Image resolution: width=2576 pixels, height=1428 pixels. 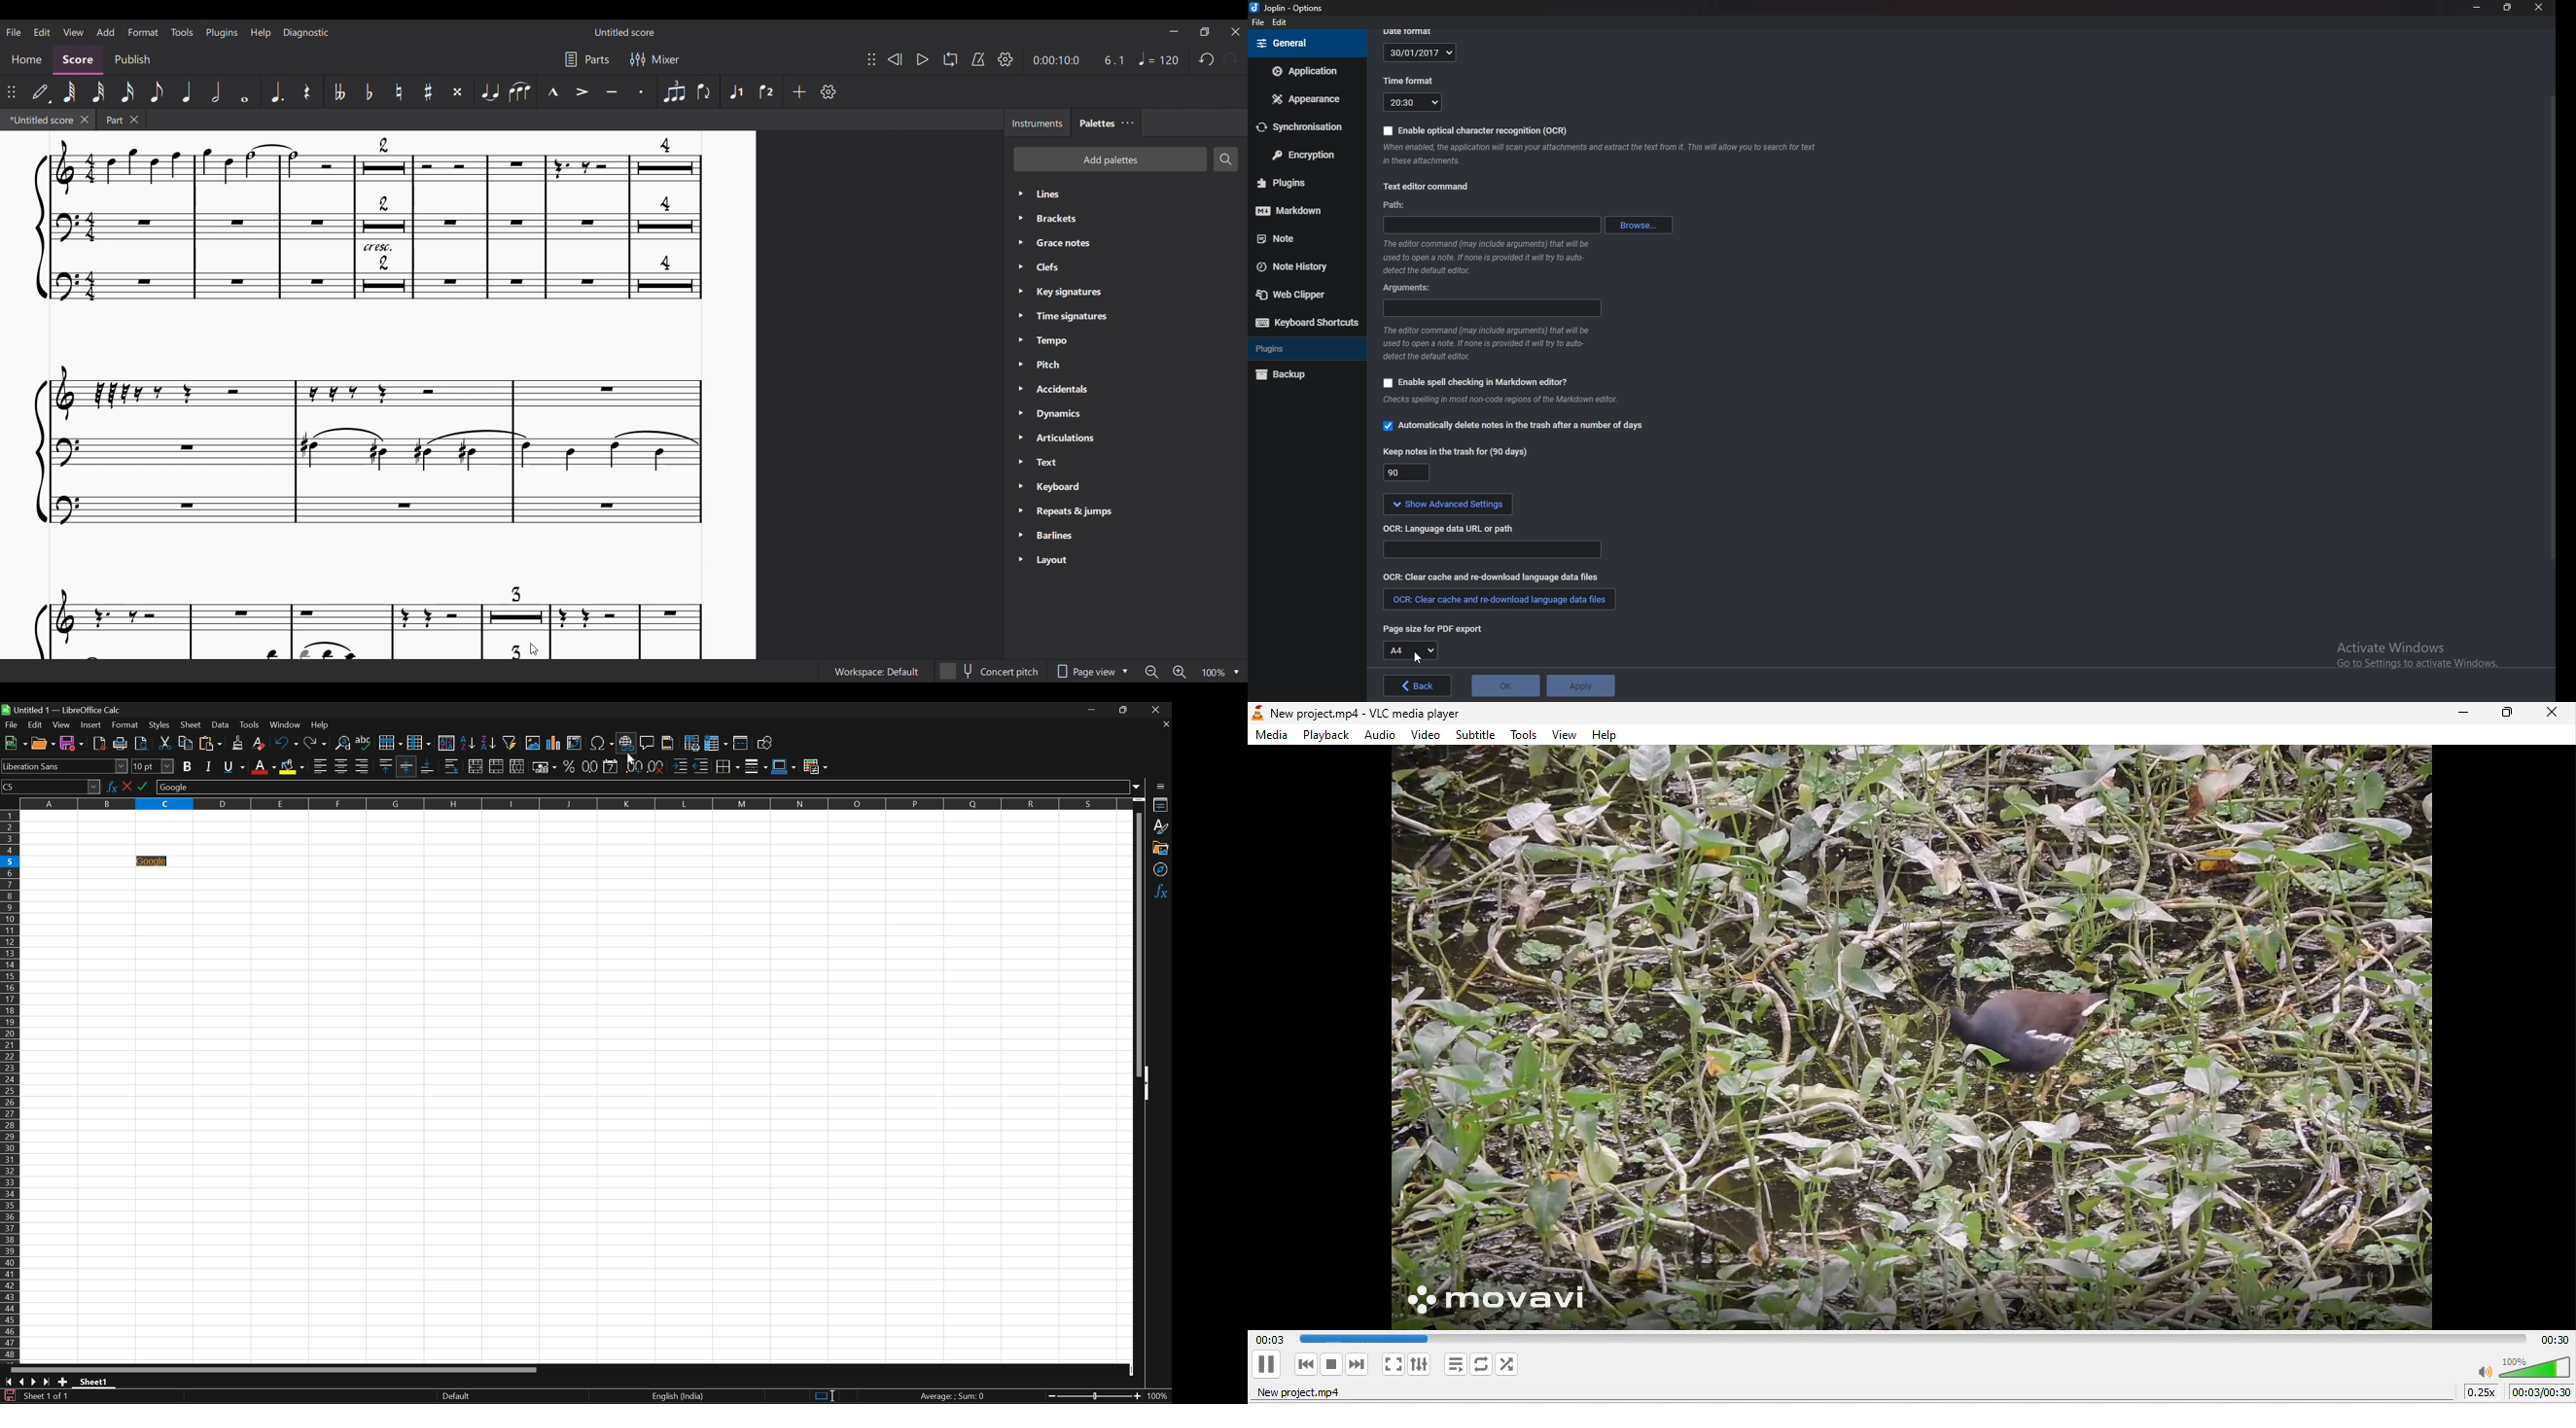 What do you see at coordinates (184, 742) in the screenshot?
I see `Copy` at bounding box center [184, 742].